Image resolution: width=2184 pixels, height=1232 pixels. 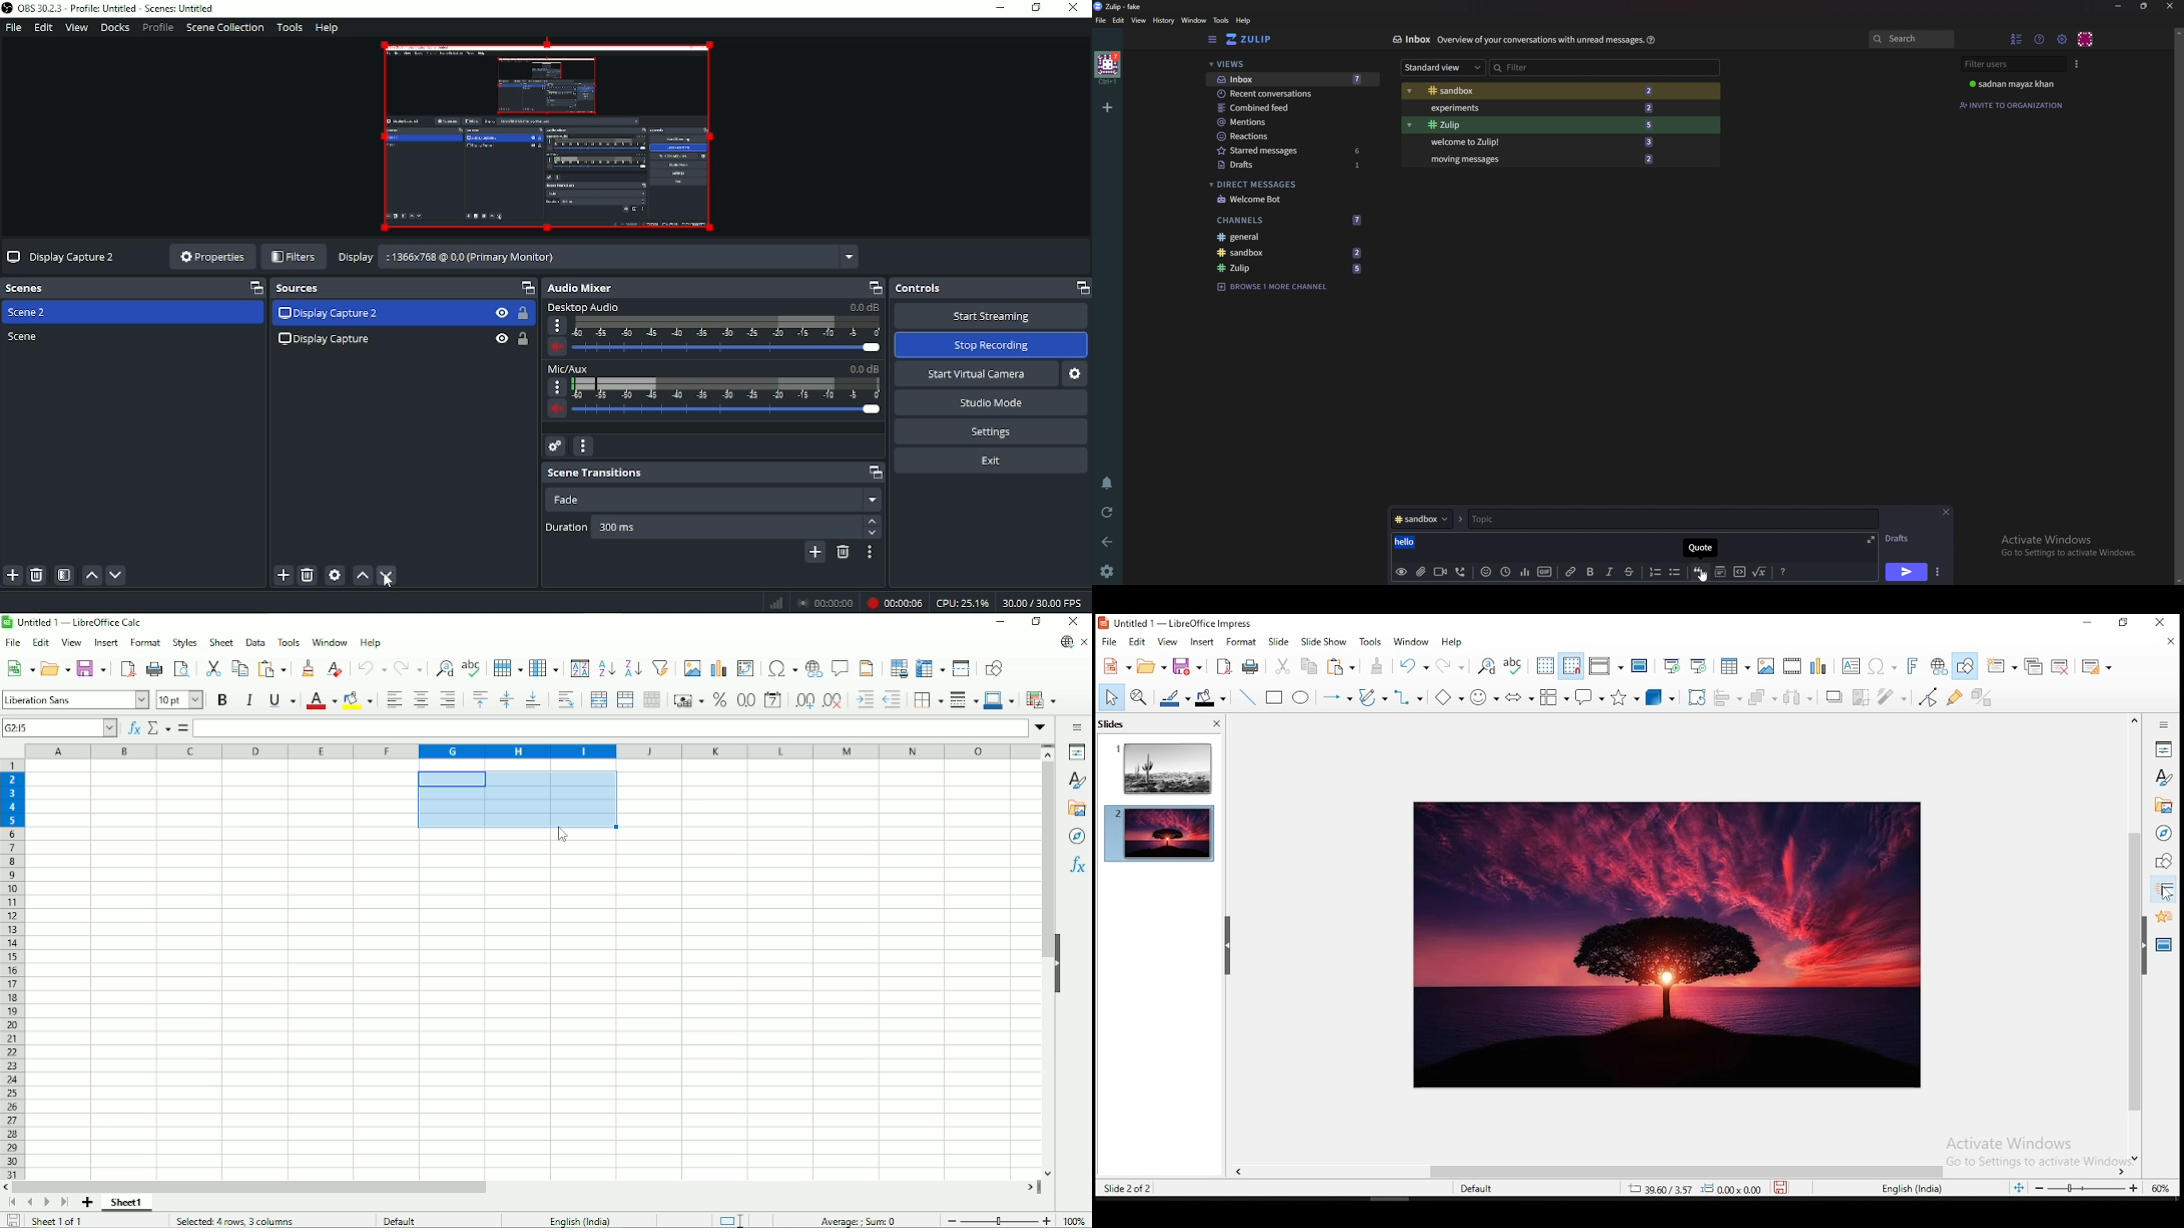 What do you see at coordinates (1247, 697) in the screenshot?
I see `line` at bounding box center [1247, 697].